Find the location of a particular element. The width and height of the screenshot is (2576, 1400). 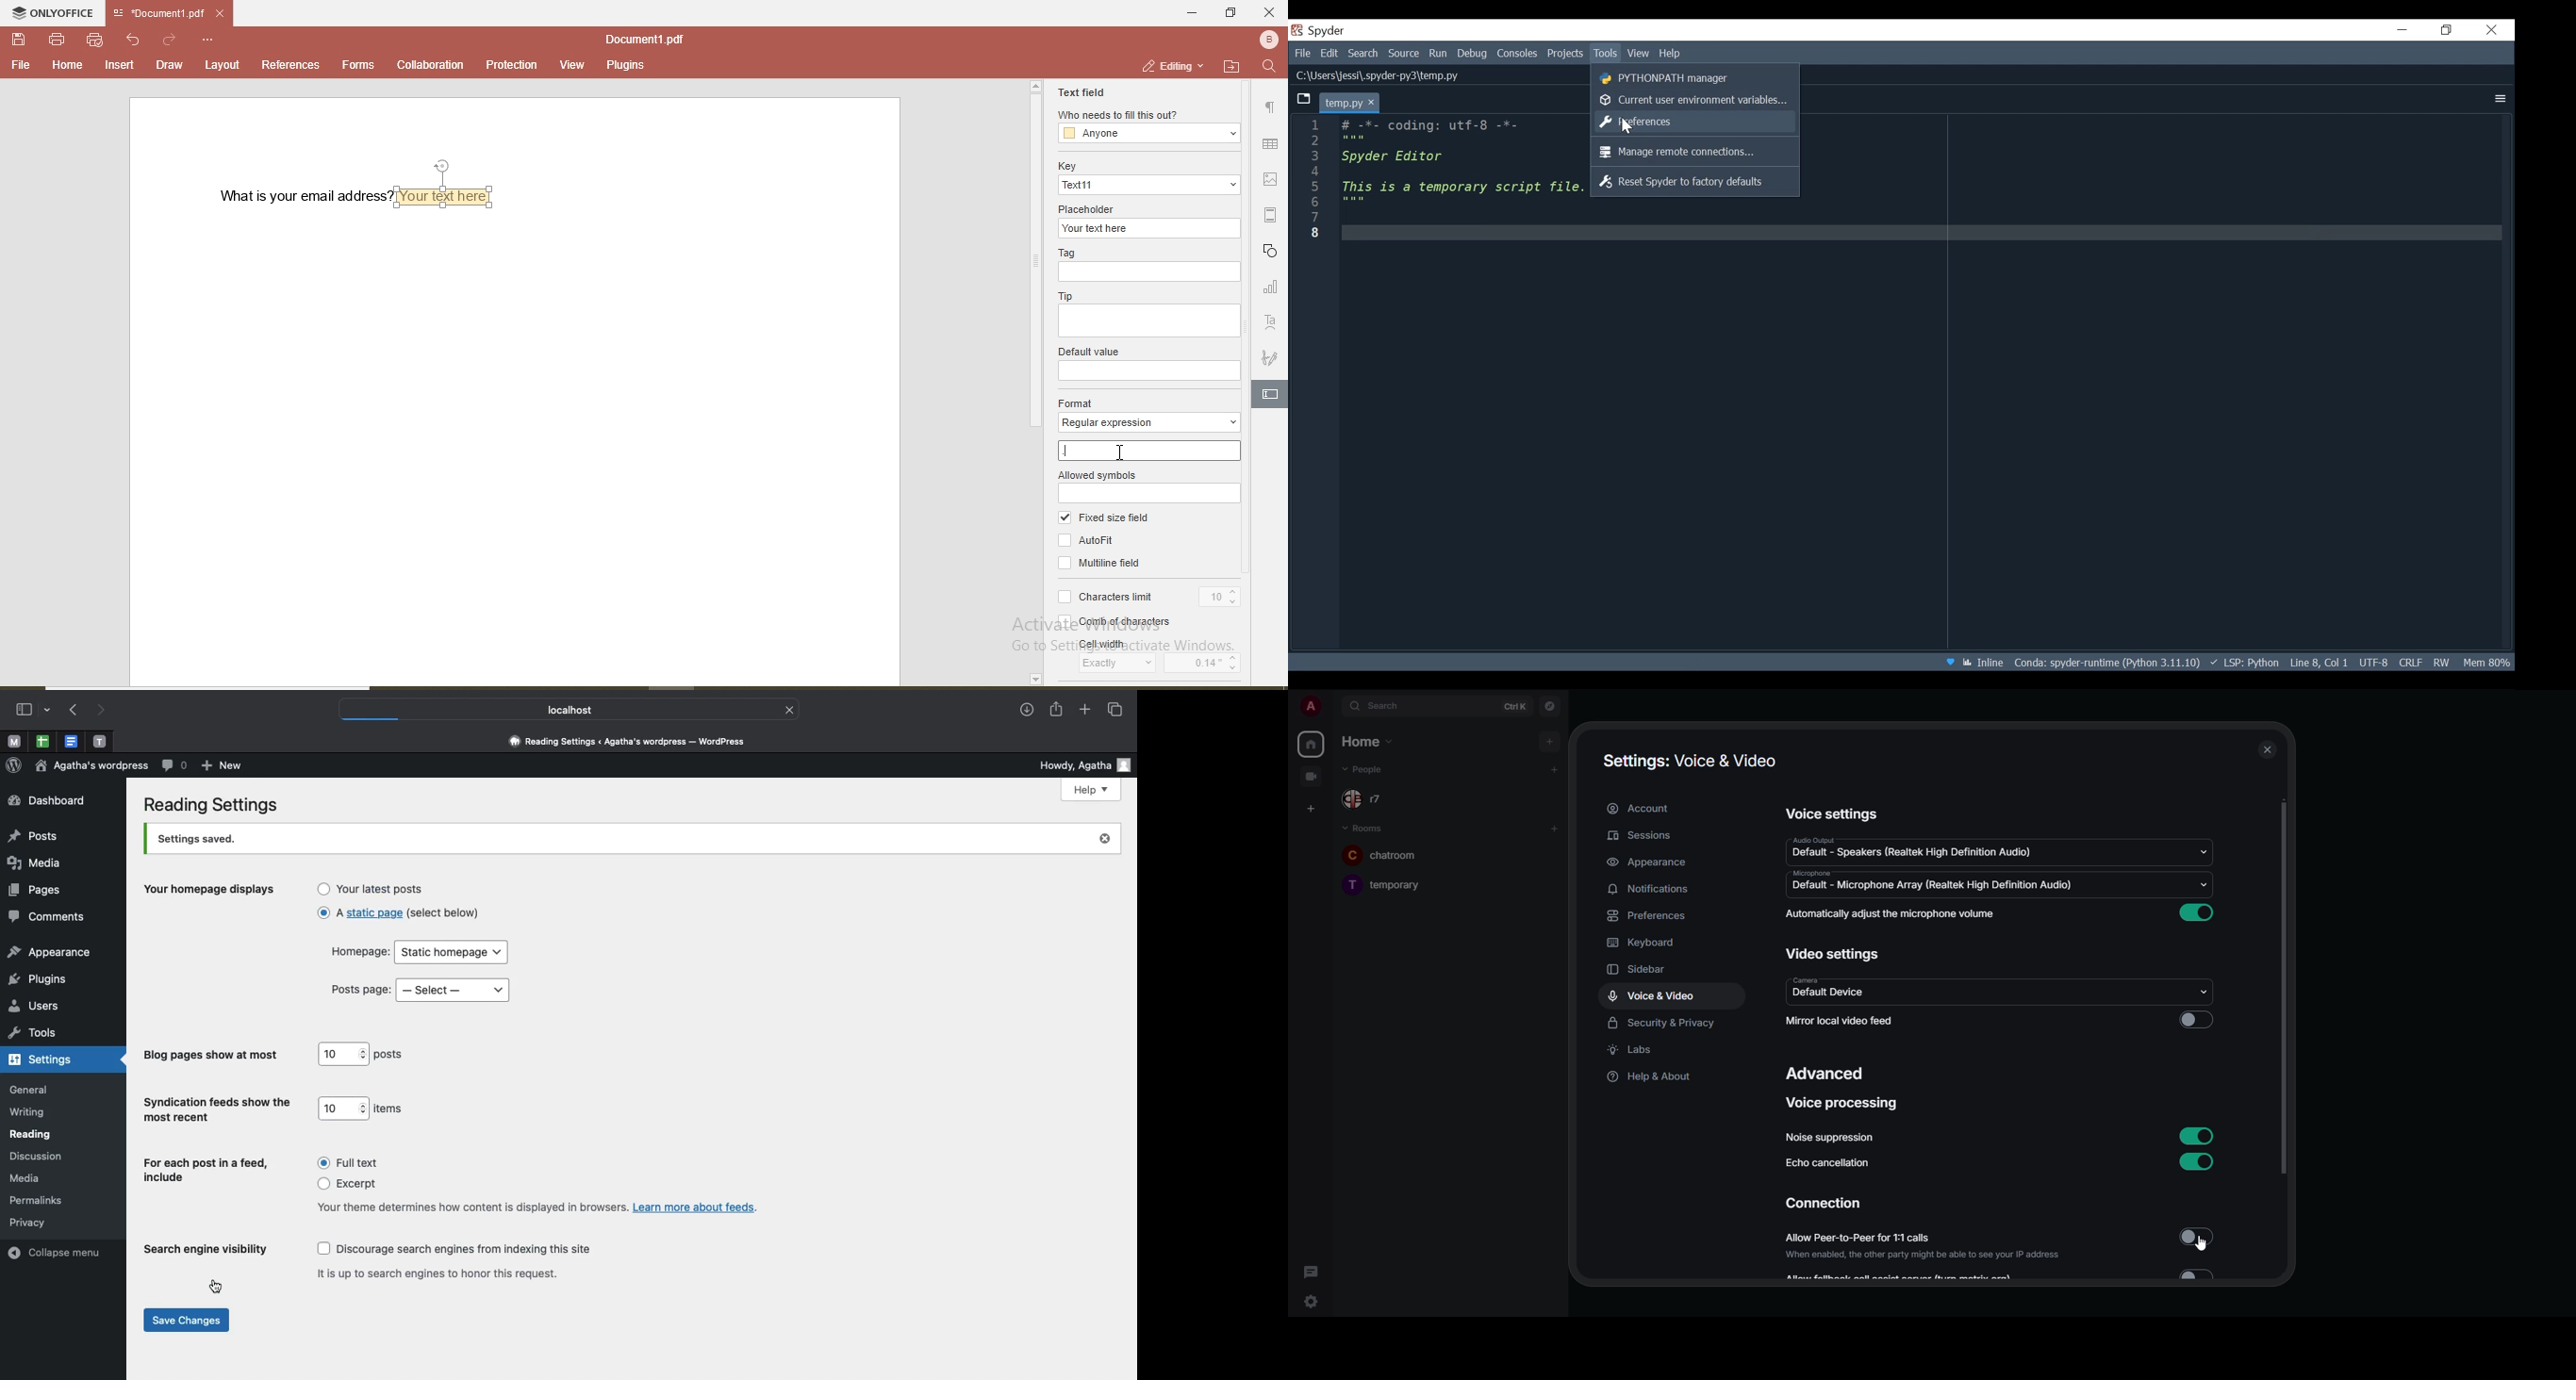

default is located at coordinates (1915, 854).